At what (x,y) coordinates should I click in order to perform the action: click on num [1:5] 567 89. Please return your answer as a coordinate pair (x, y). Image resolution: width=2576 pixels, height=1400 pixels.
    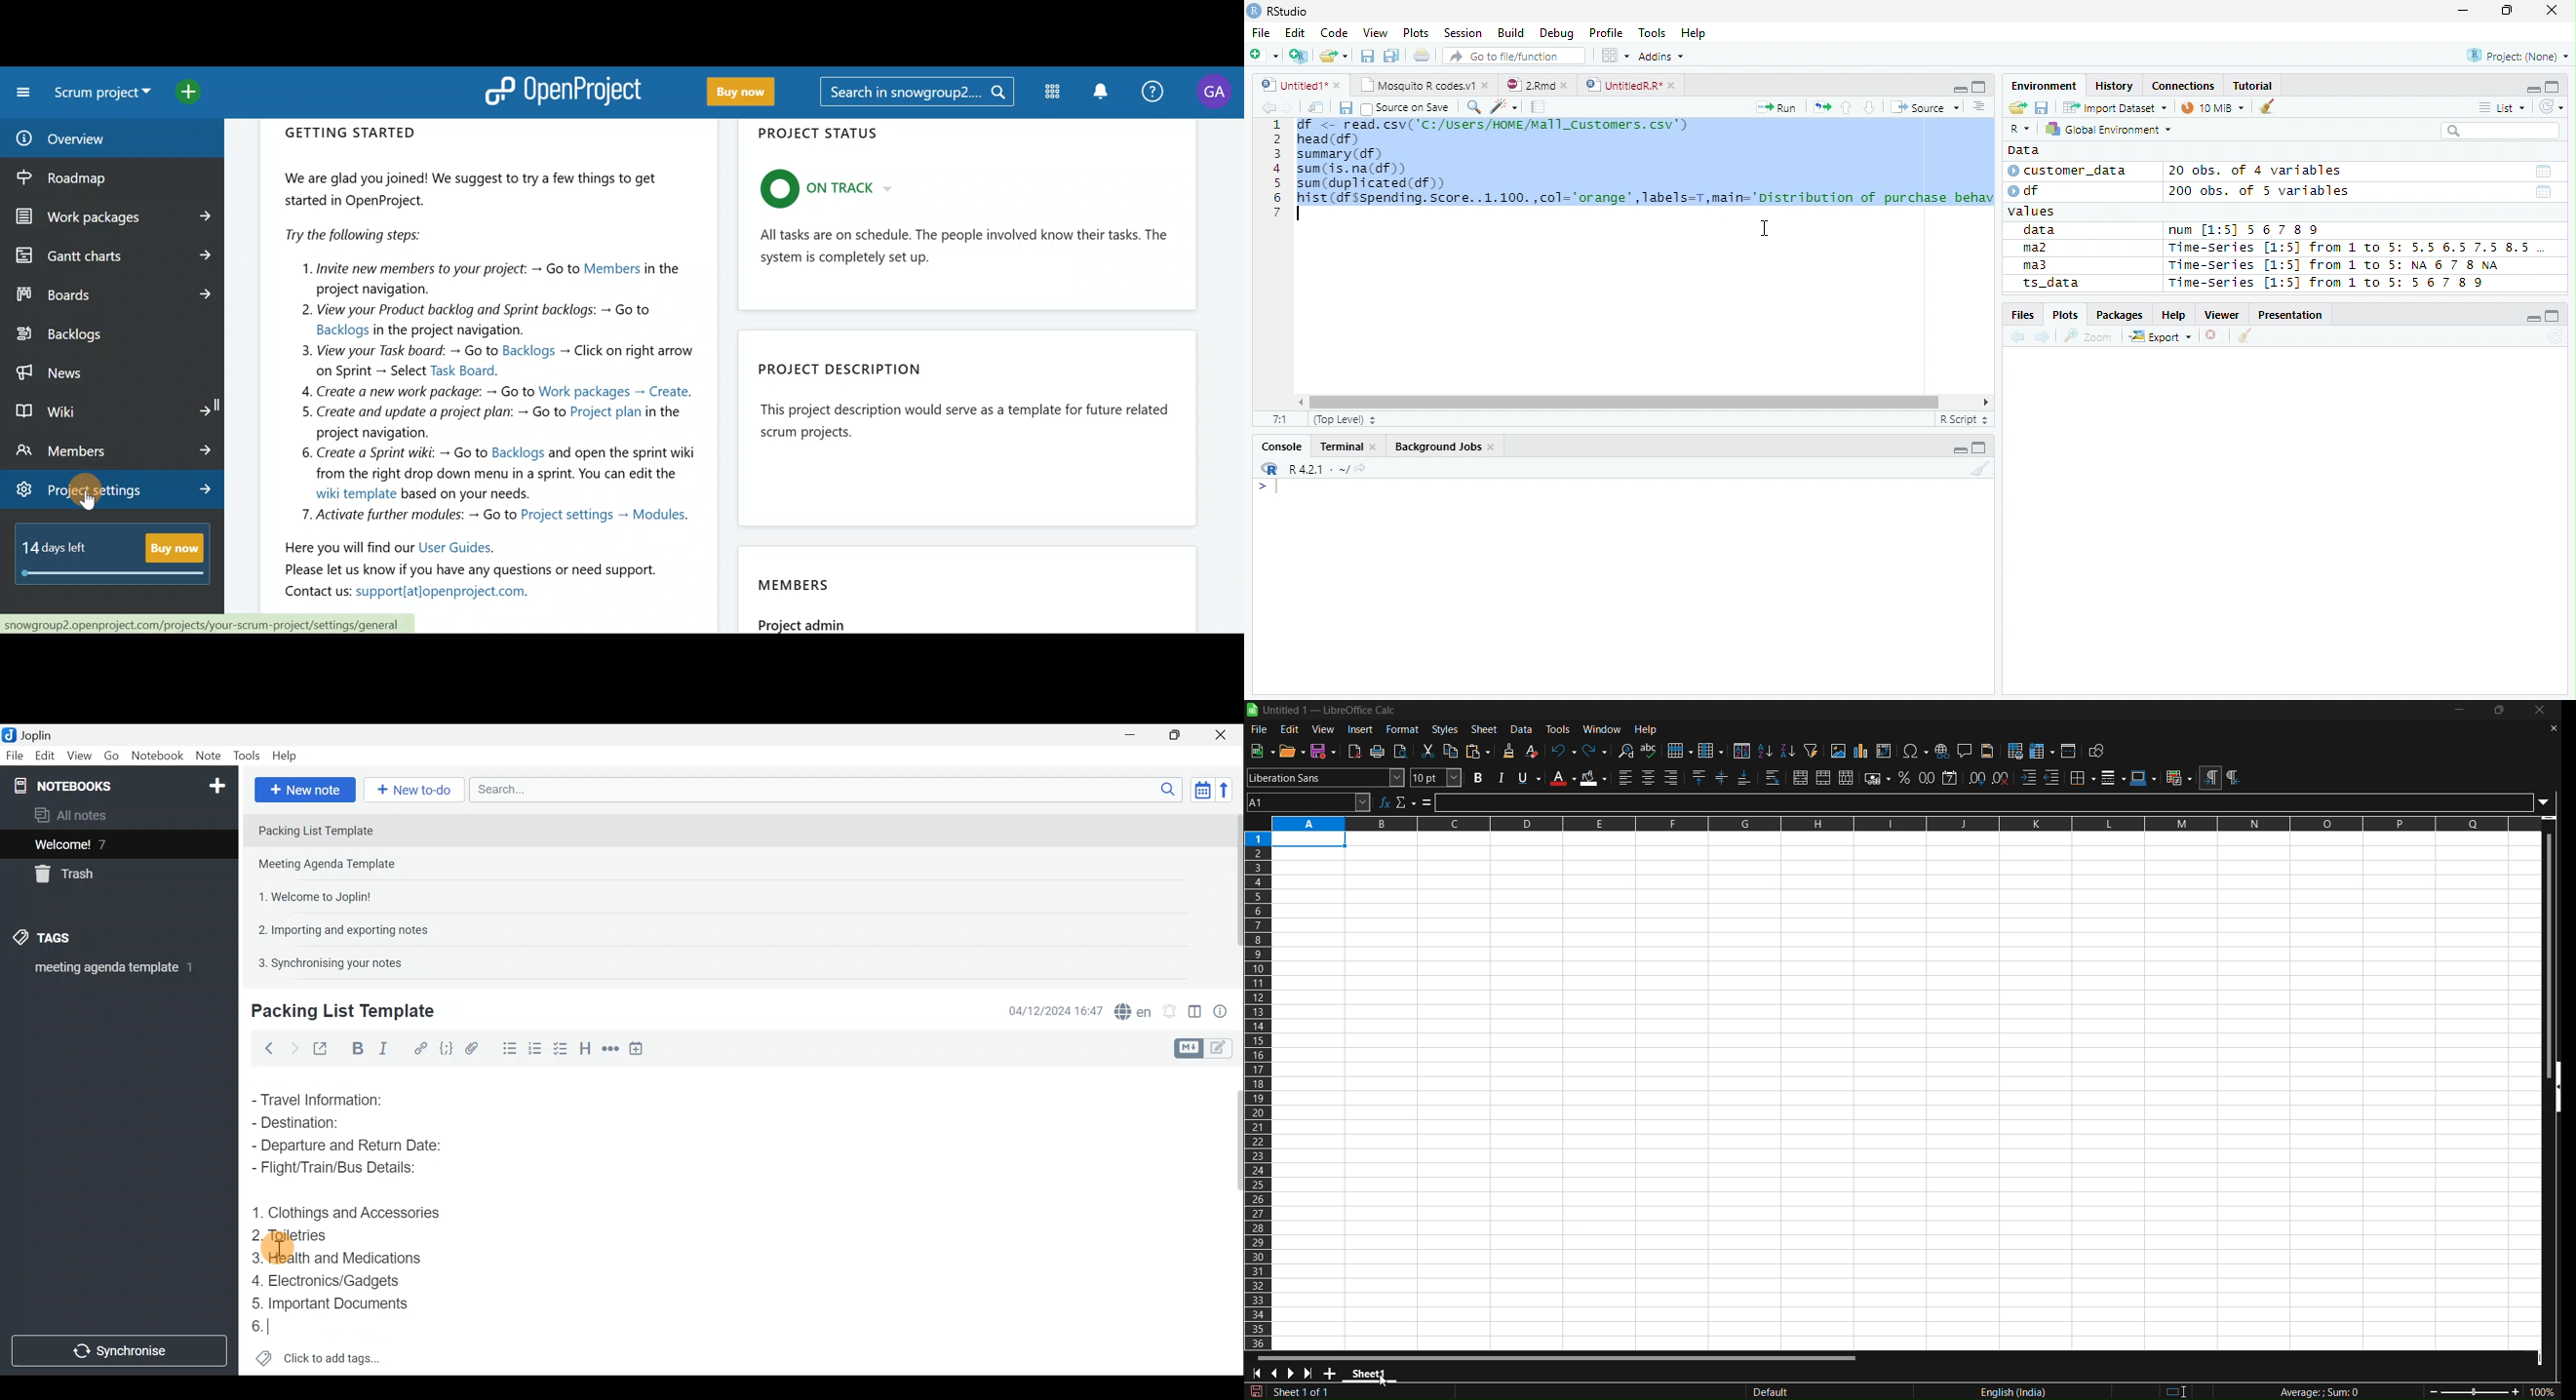
    Looking at the image, I should click on (2244, 230).